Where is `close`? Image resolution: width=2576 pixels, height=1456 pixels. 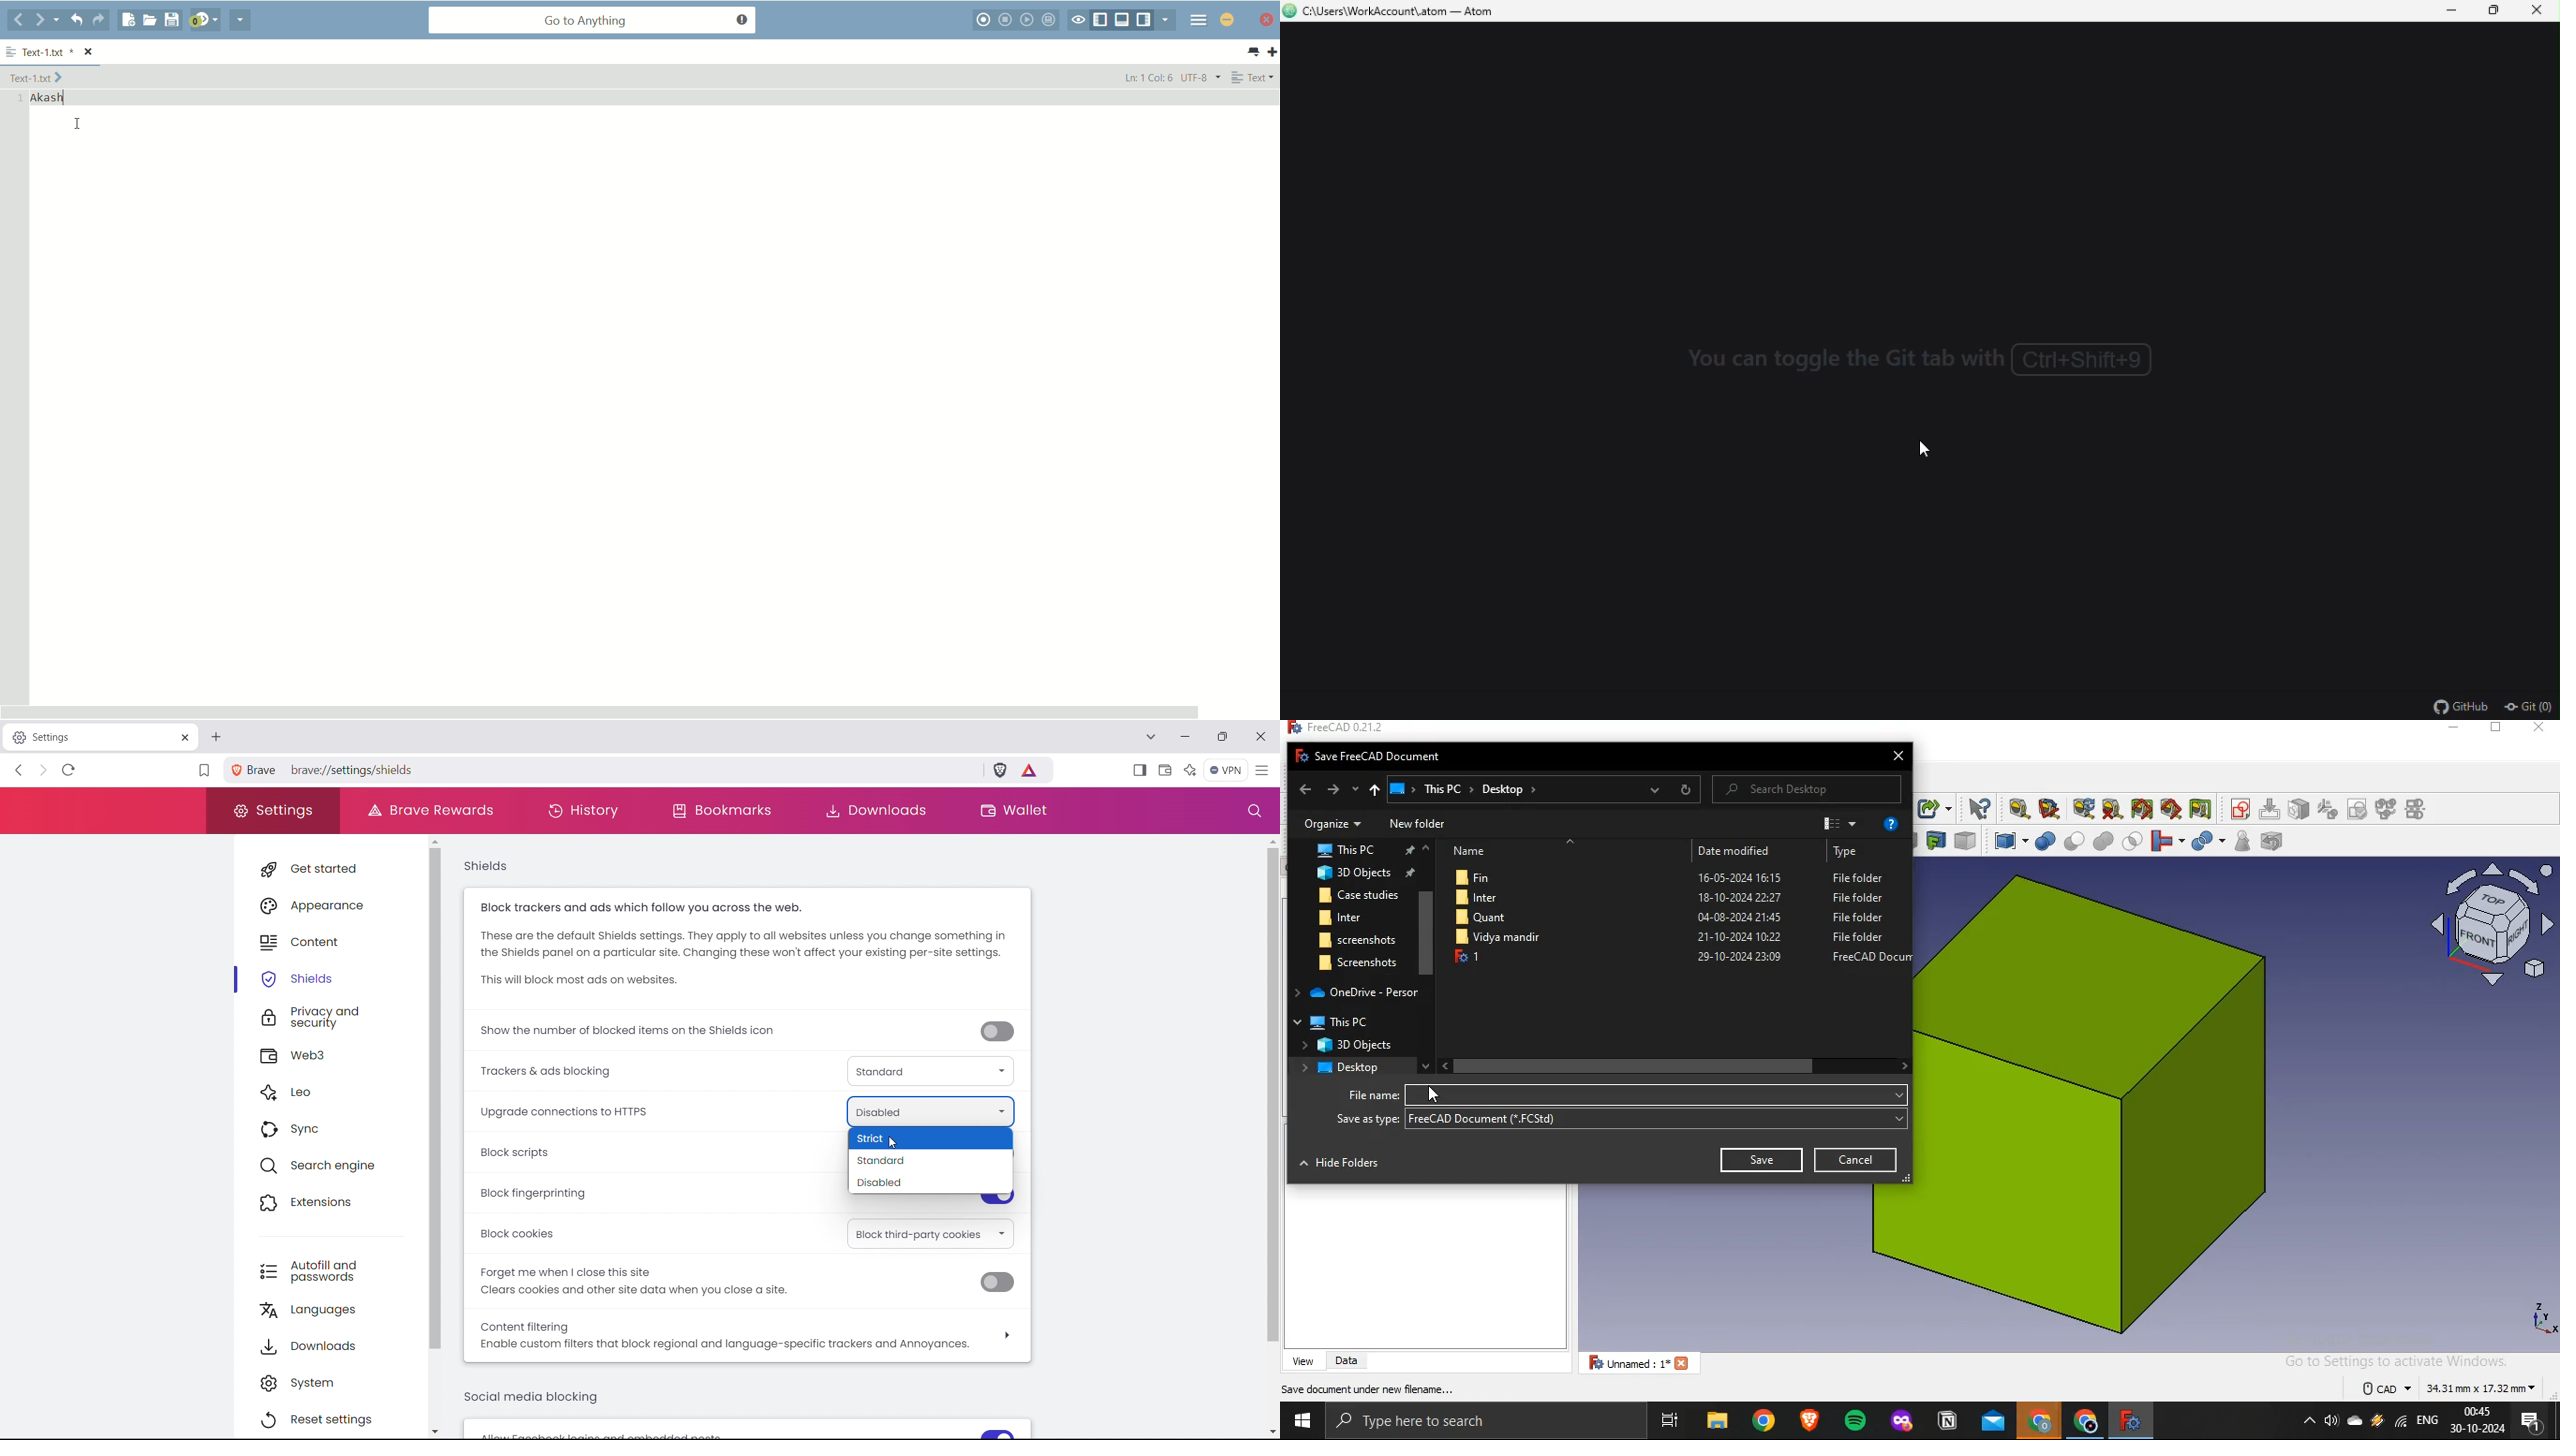
close is located at coordinates (2538, 728).